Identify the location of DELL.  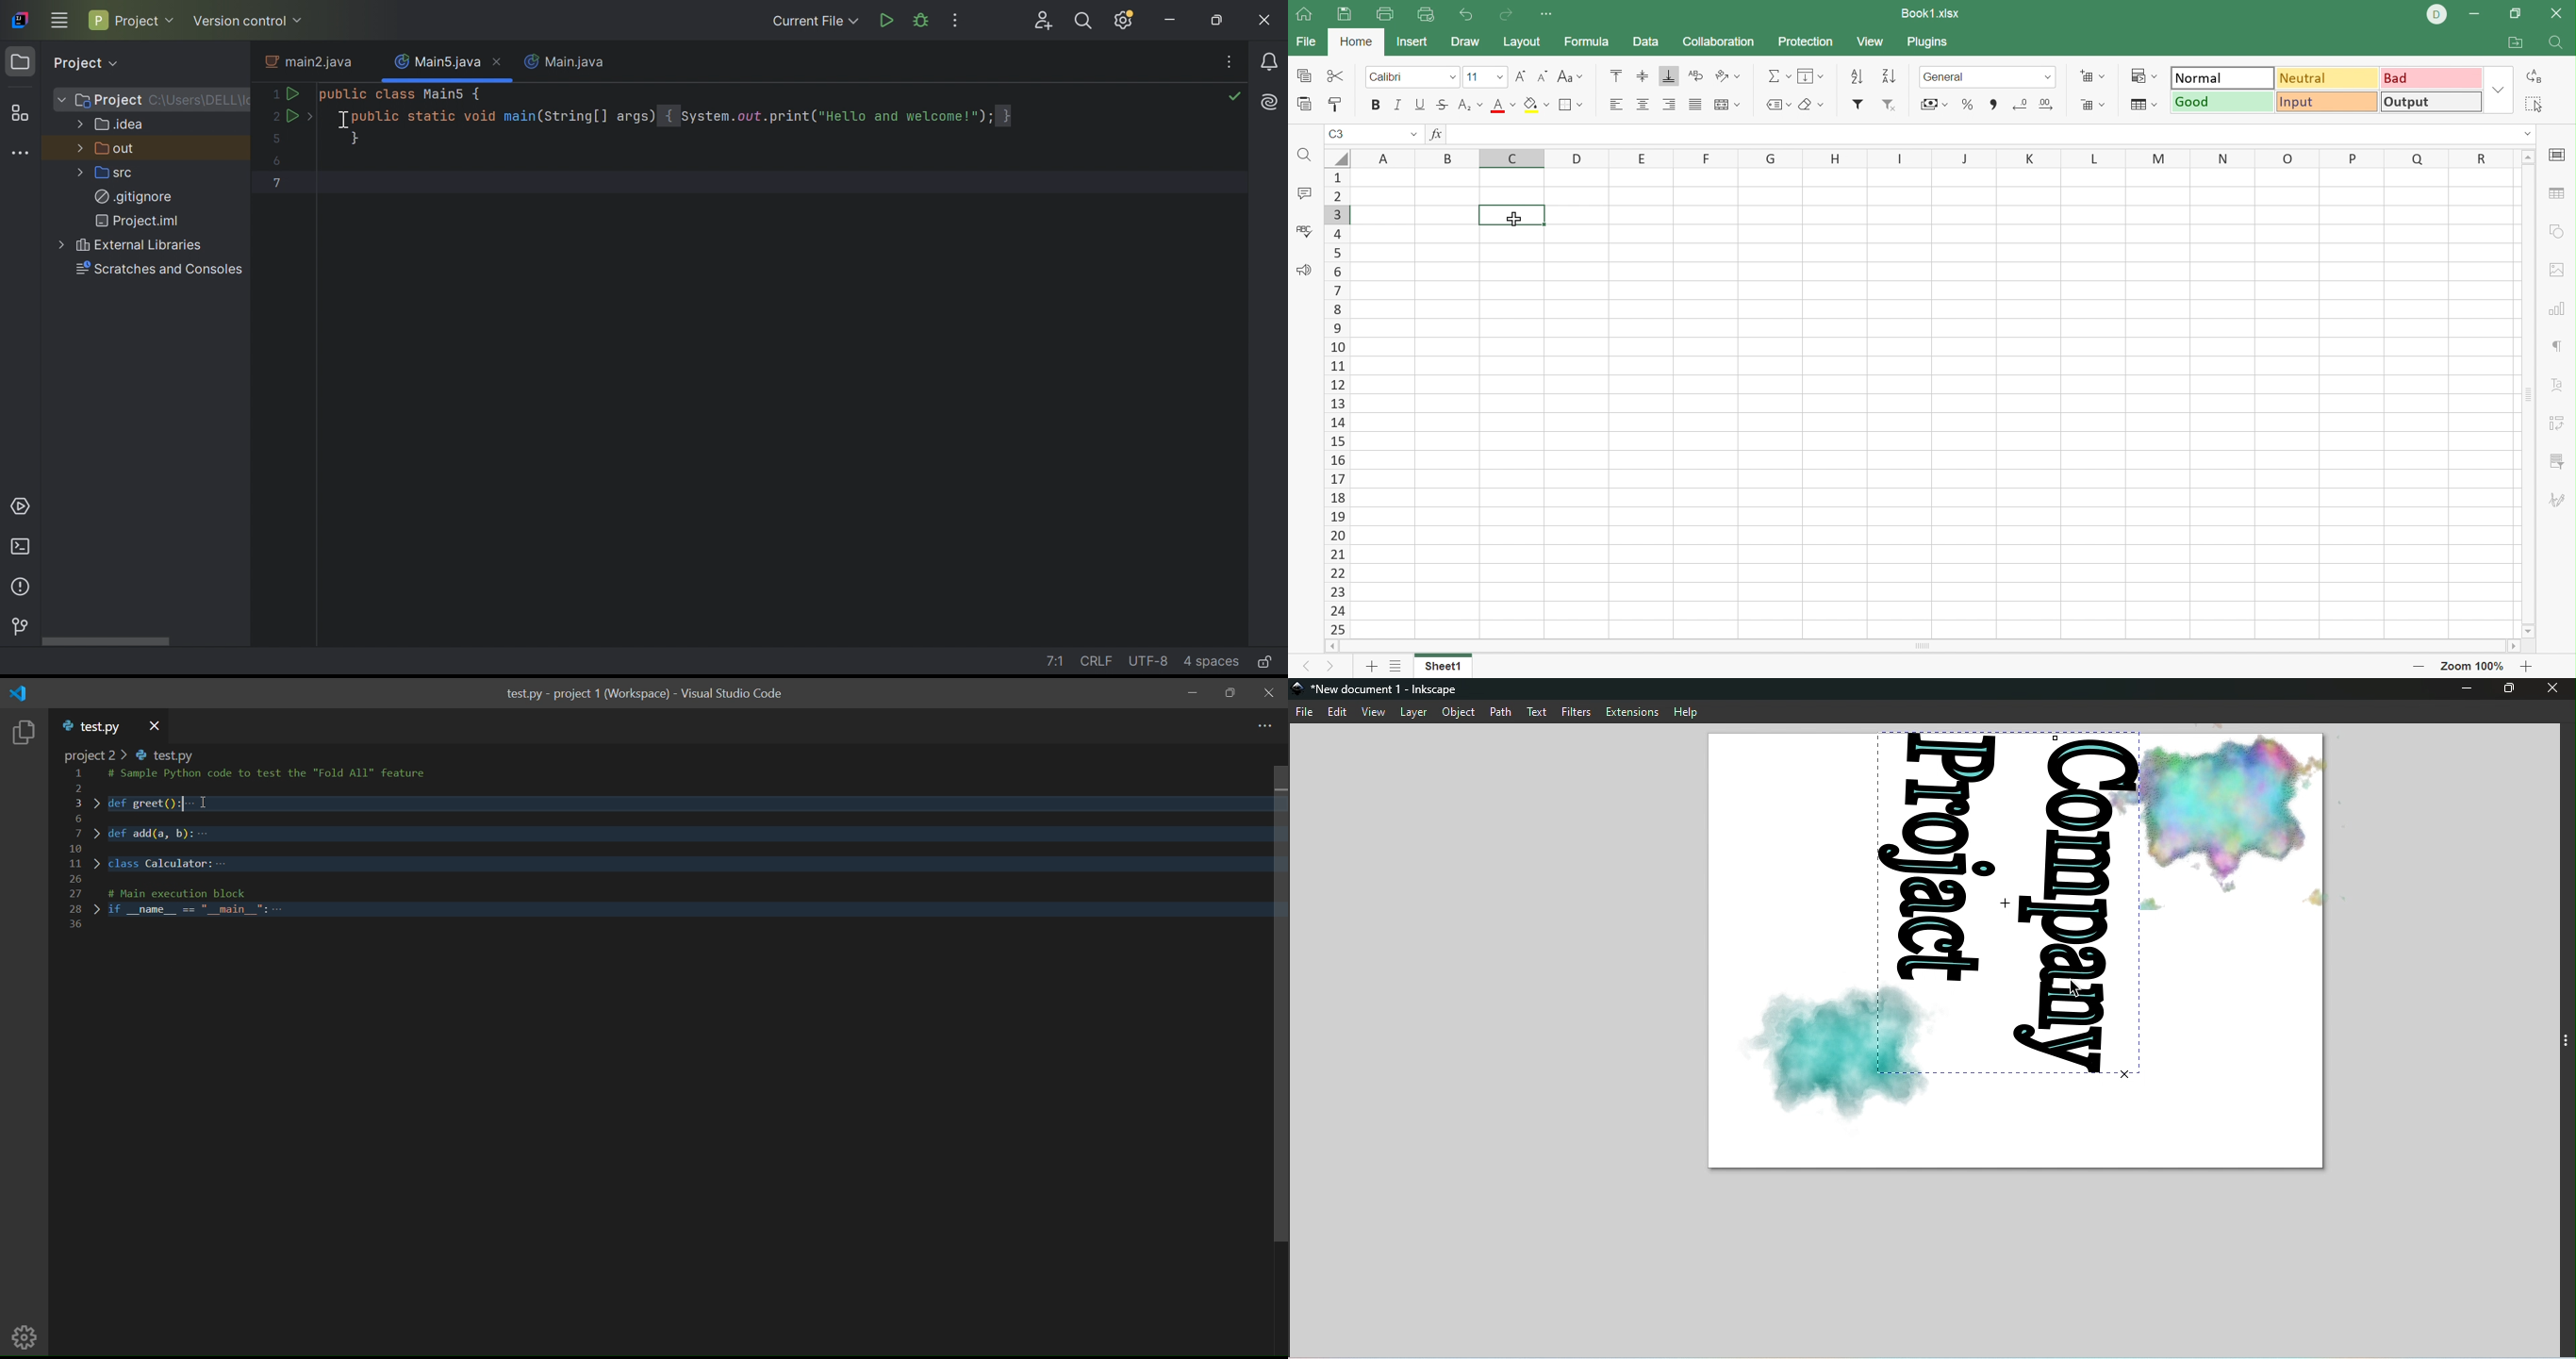
(2436, 15).